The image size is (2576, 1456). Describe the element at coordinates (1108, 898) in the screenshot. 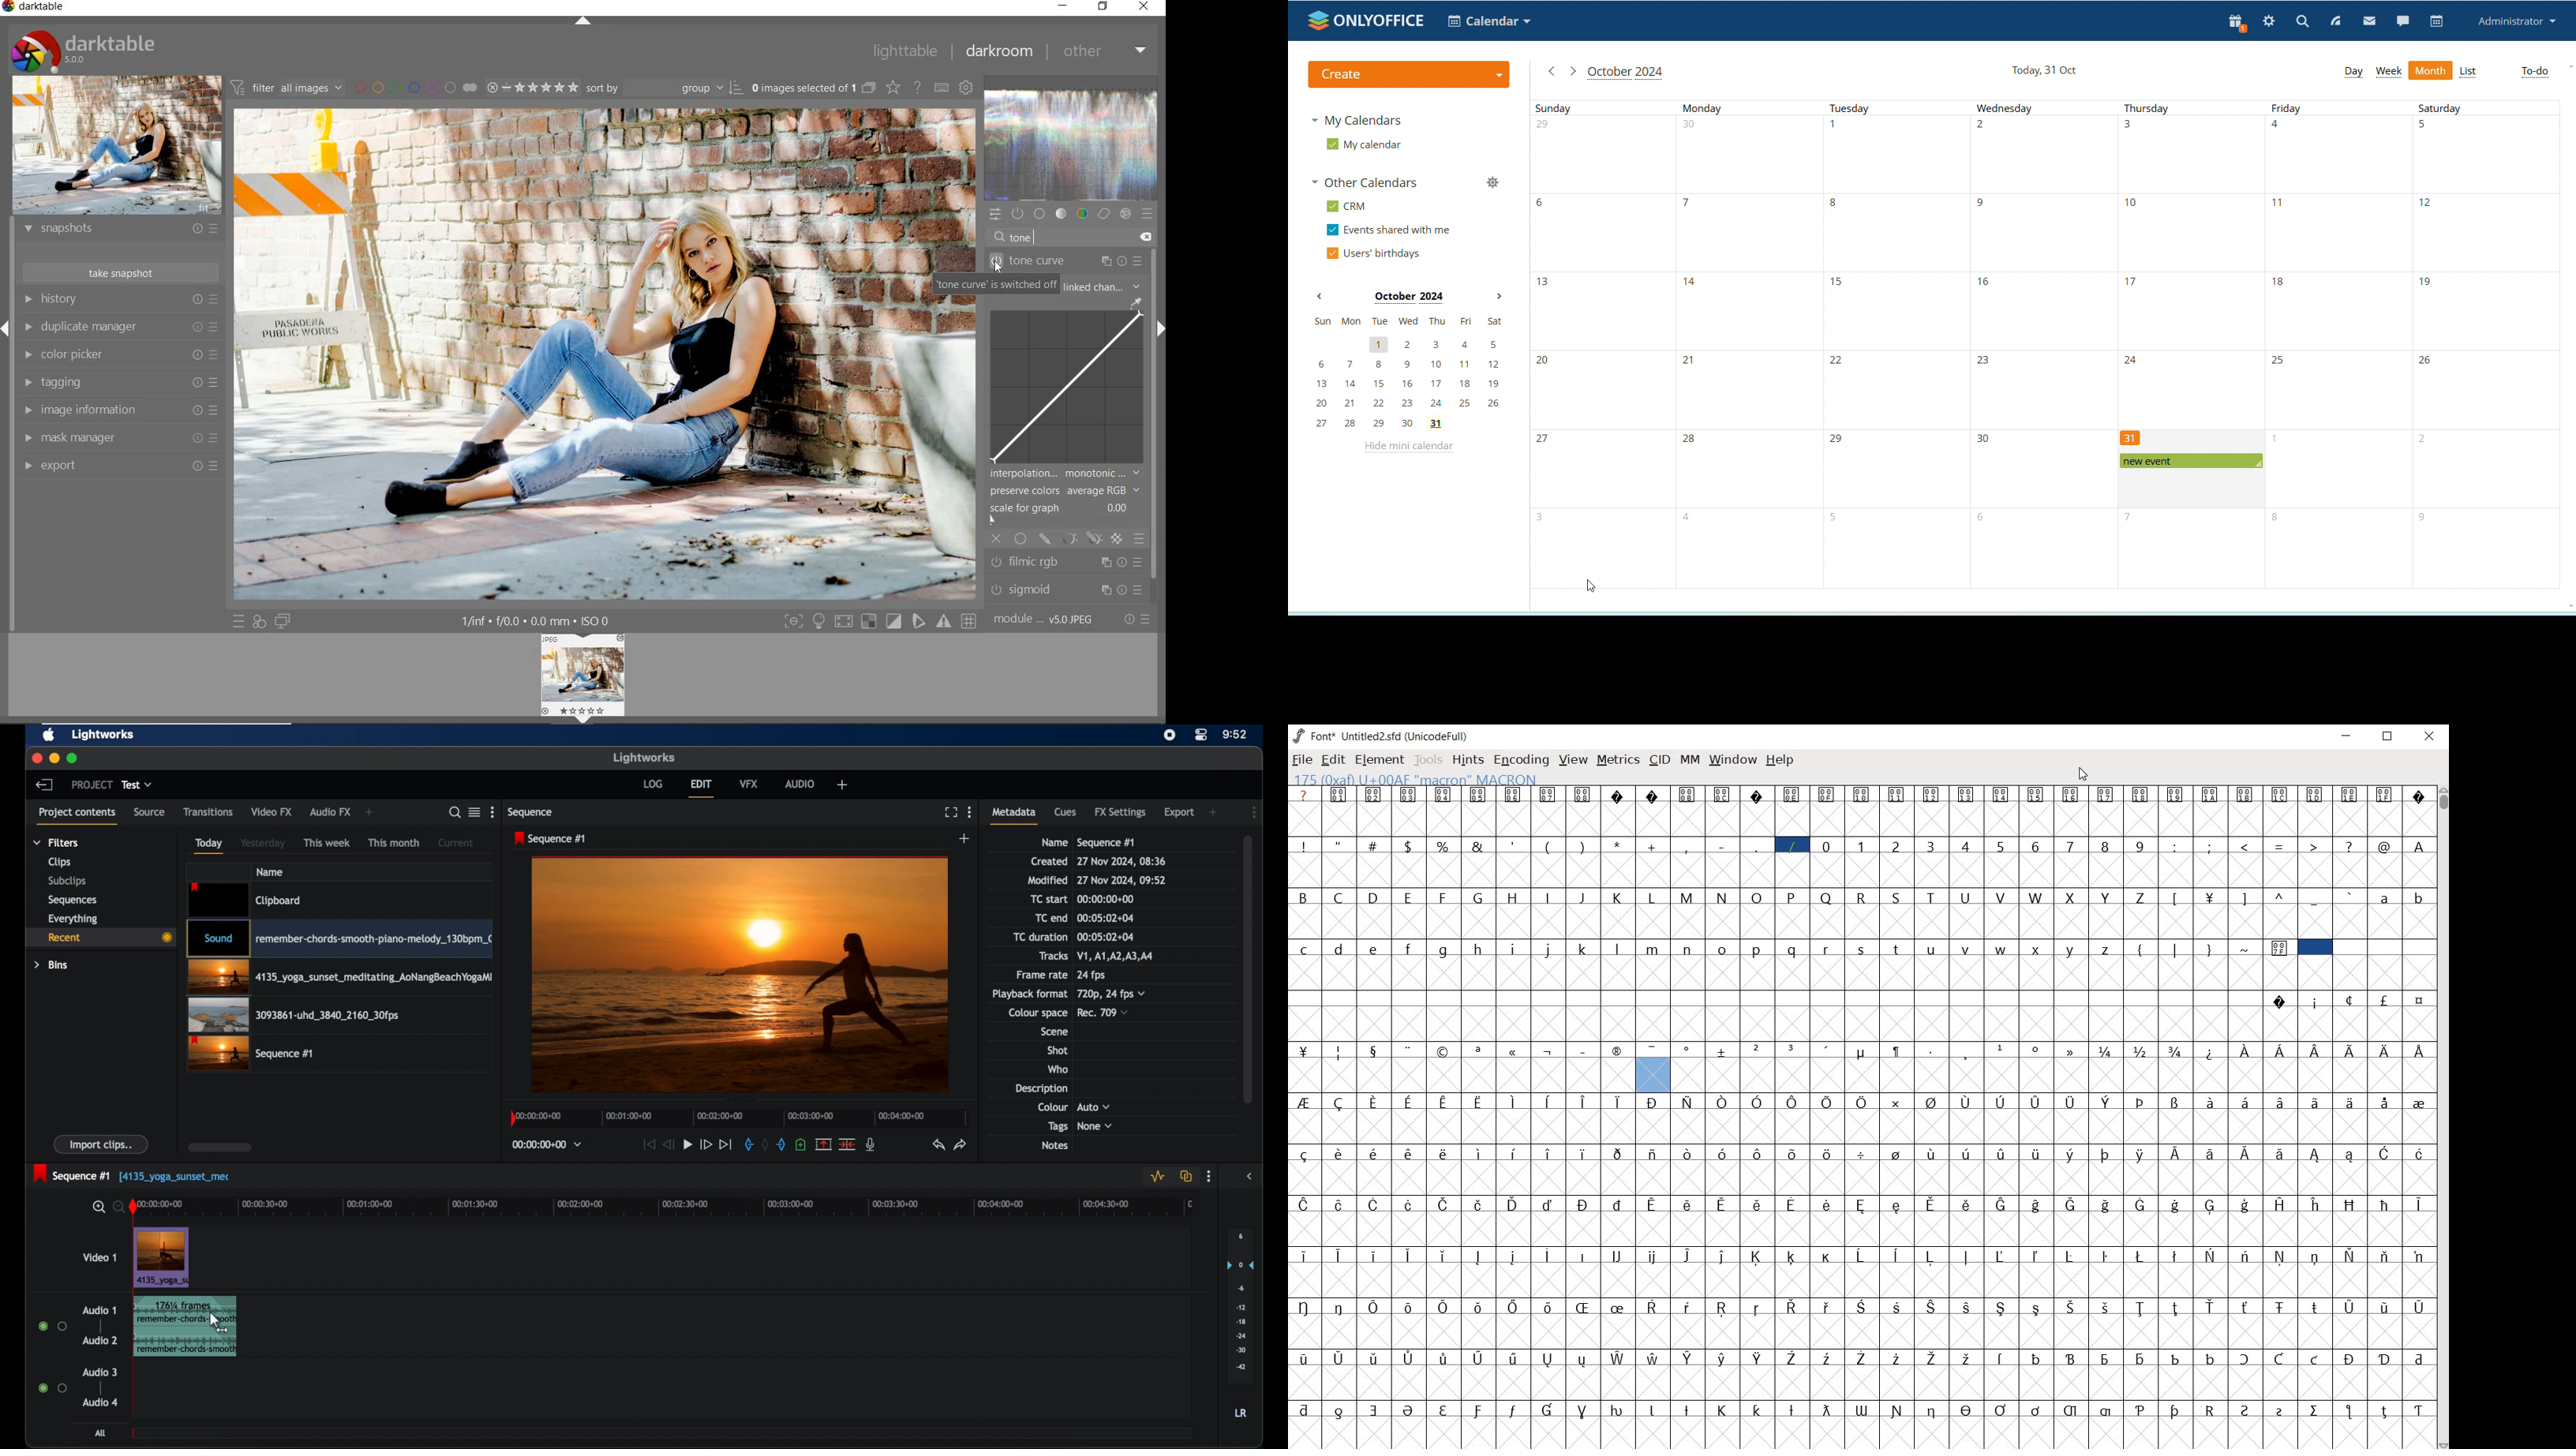

I see `tc start` at that location.